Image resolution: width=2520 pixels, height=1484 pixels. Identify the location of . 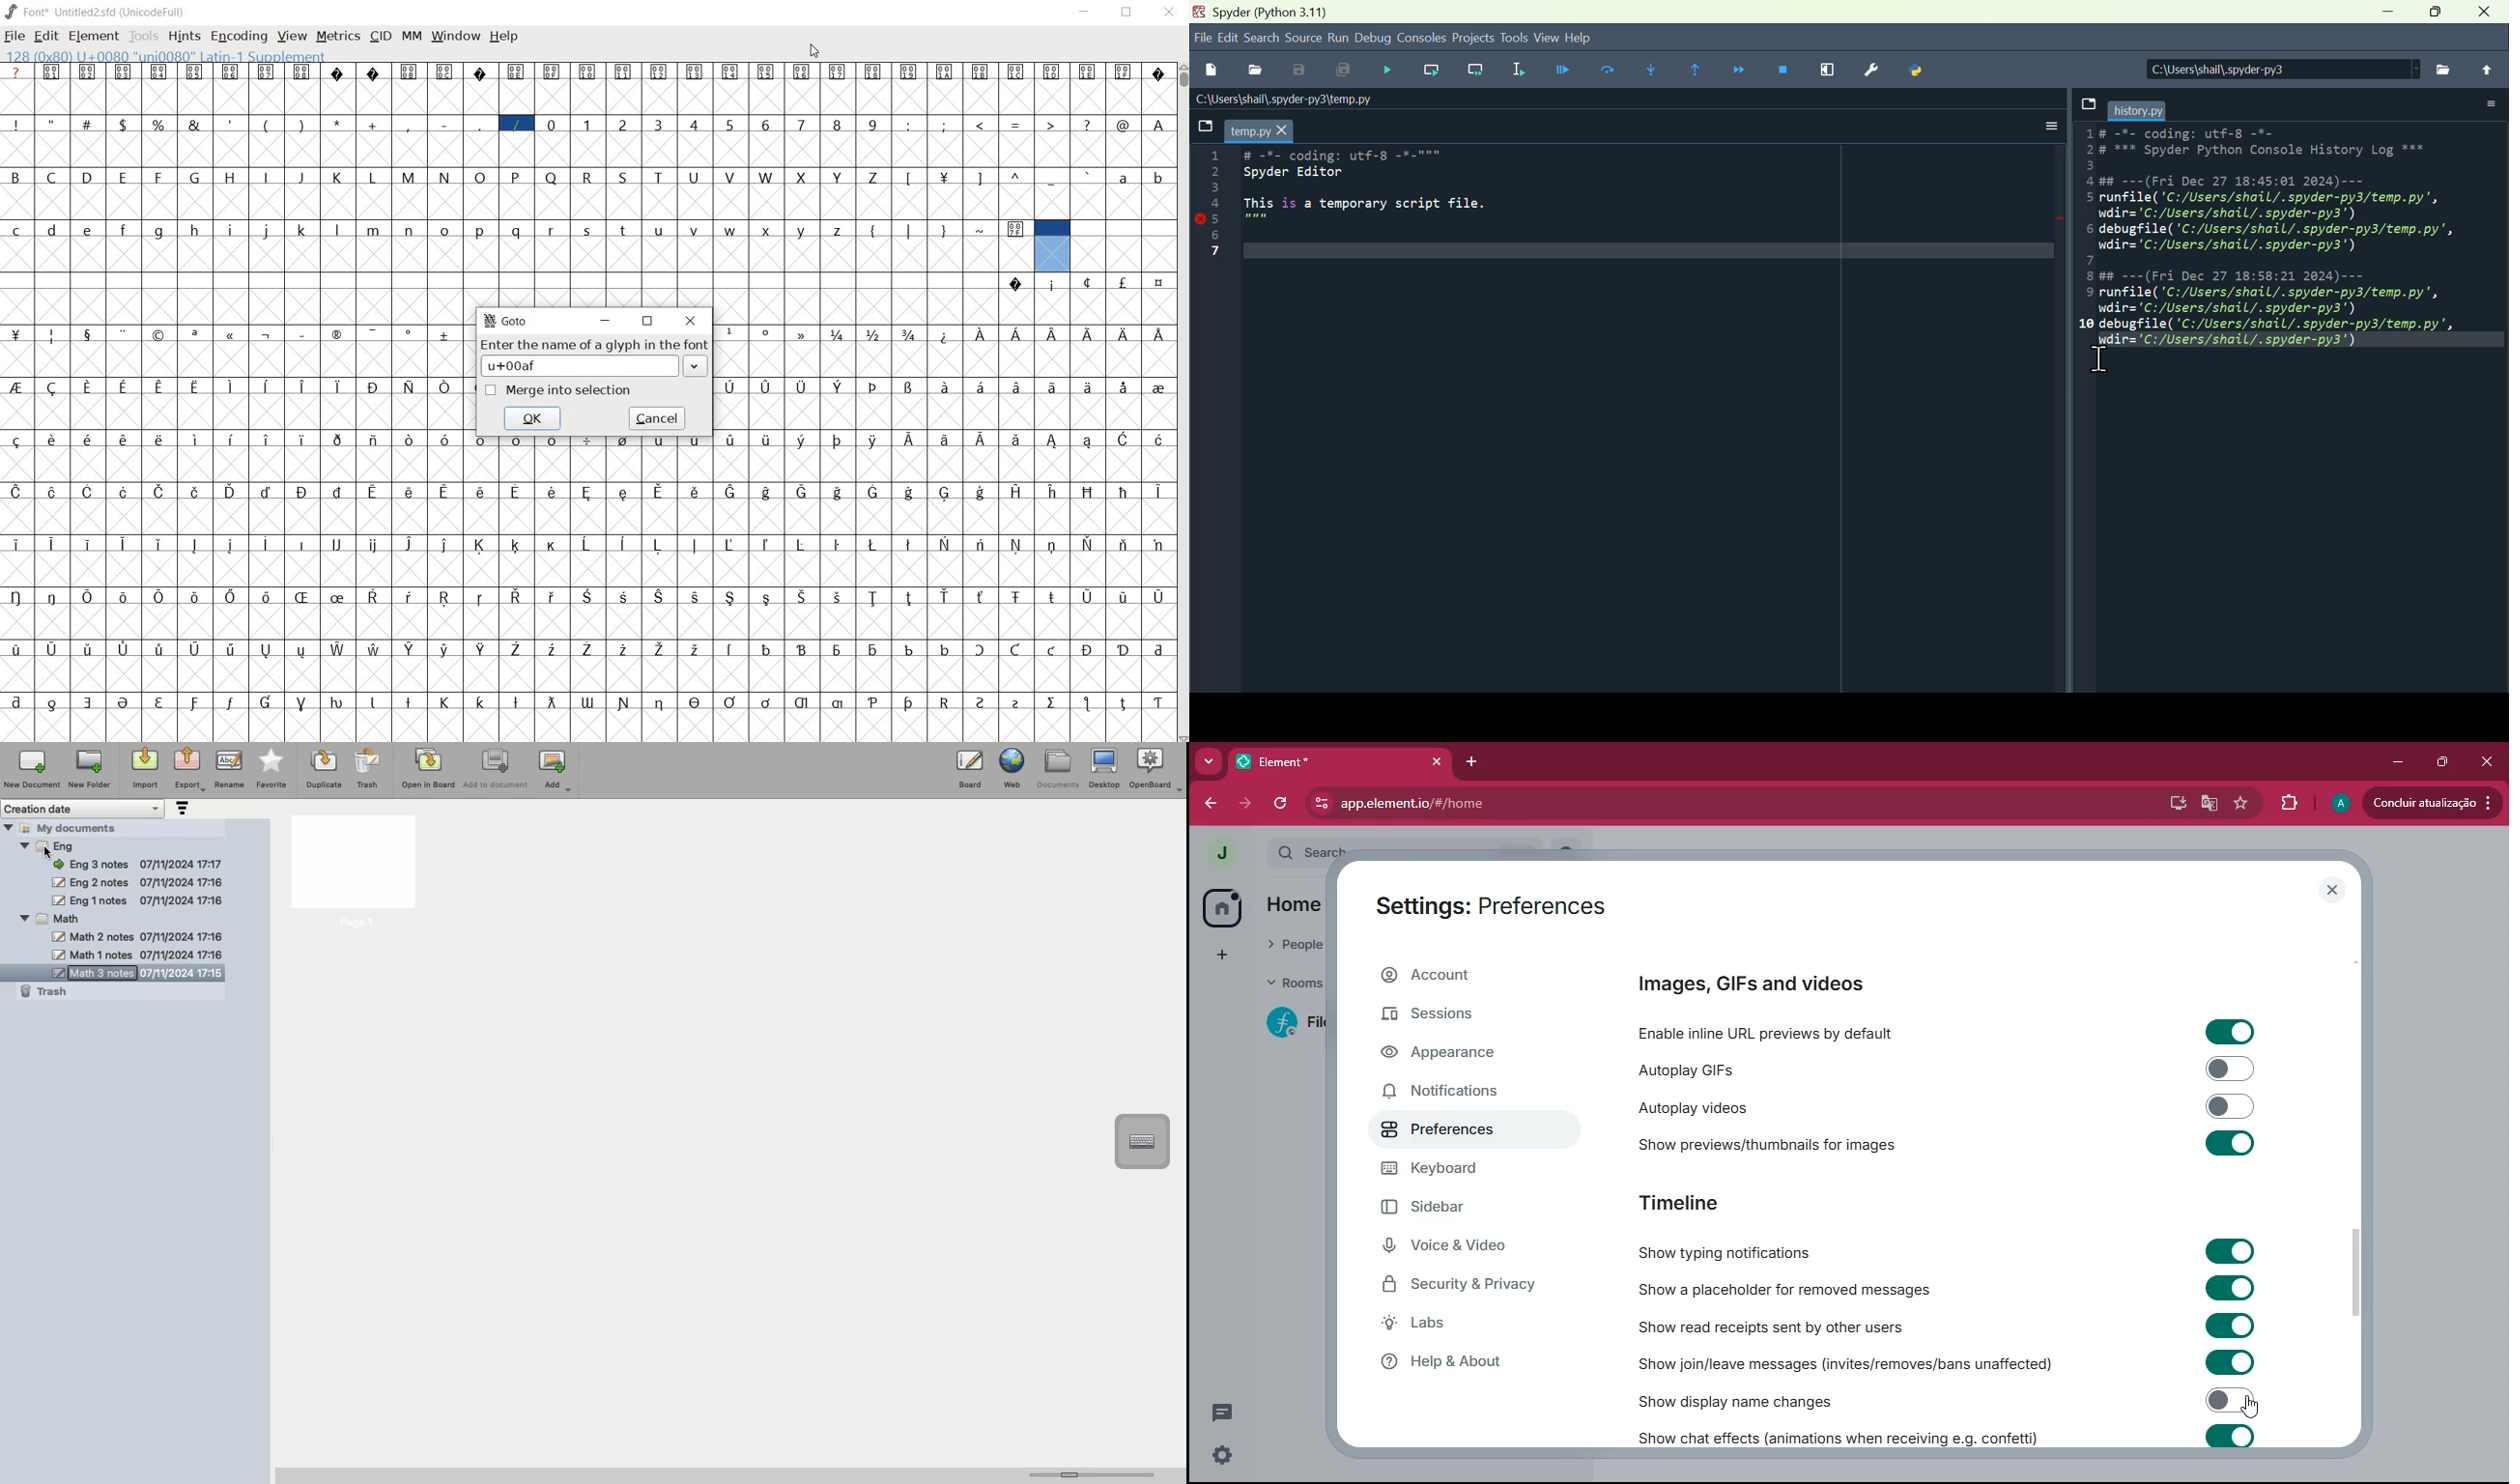
(1017, 648).